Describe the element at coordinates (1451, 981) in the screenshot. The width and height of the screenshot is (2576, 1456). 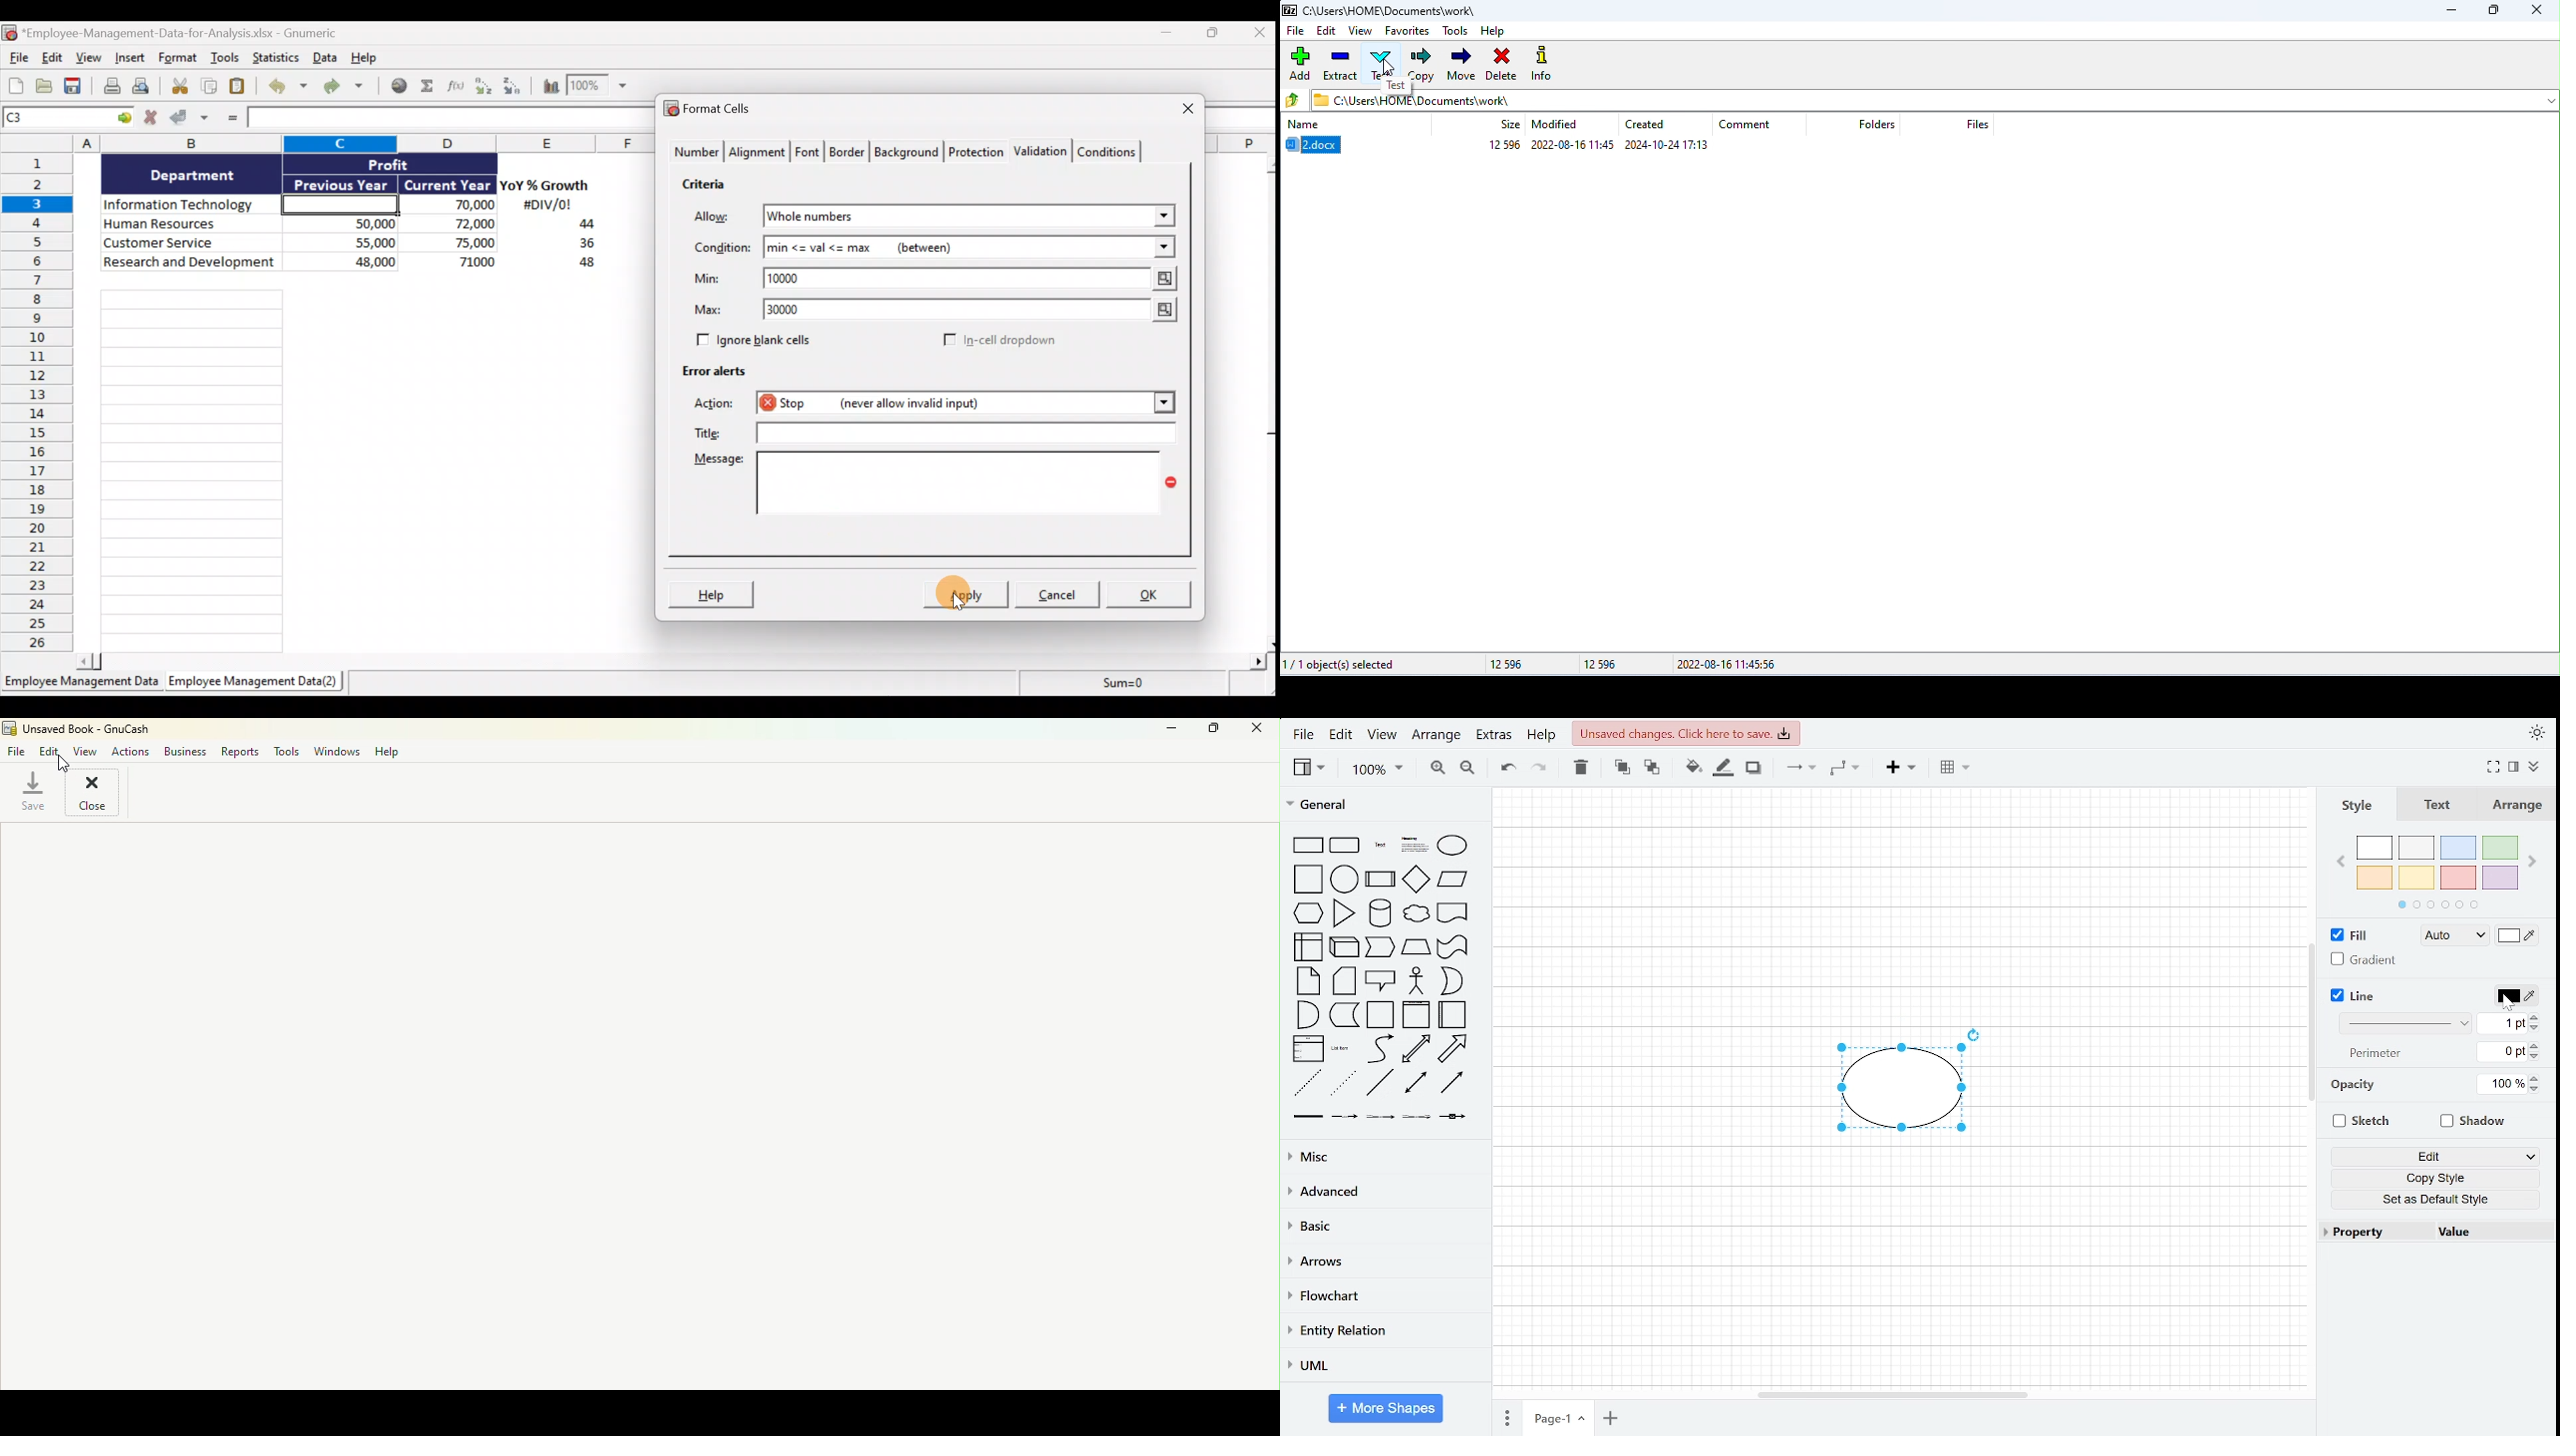
I see `or` at that location.